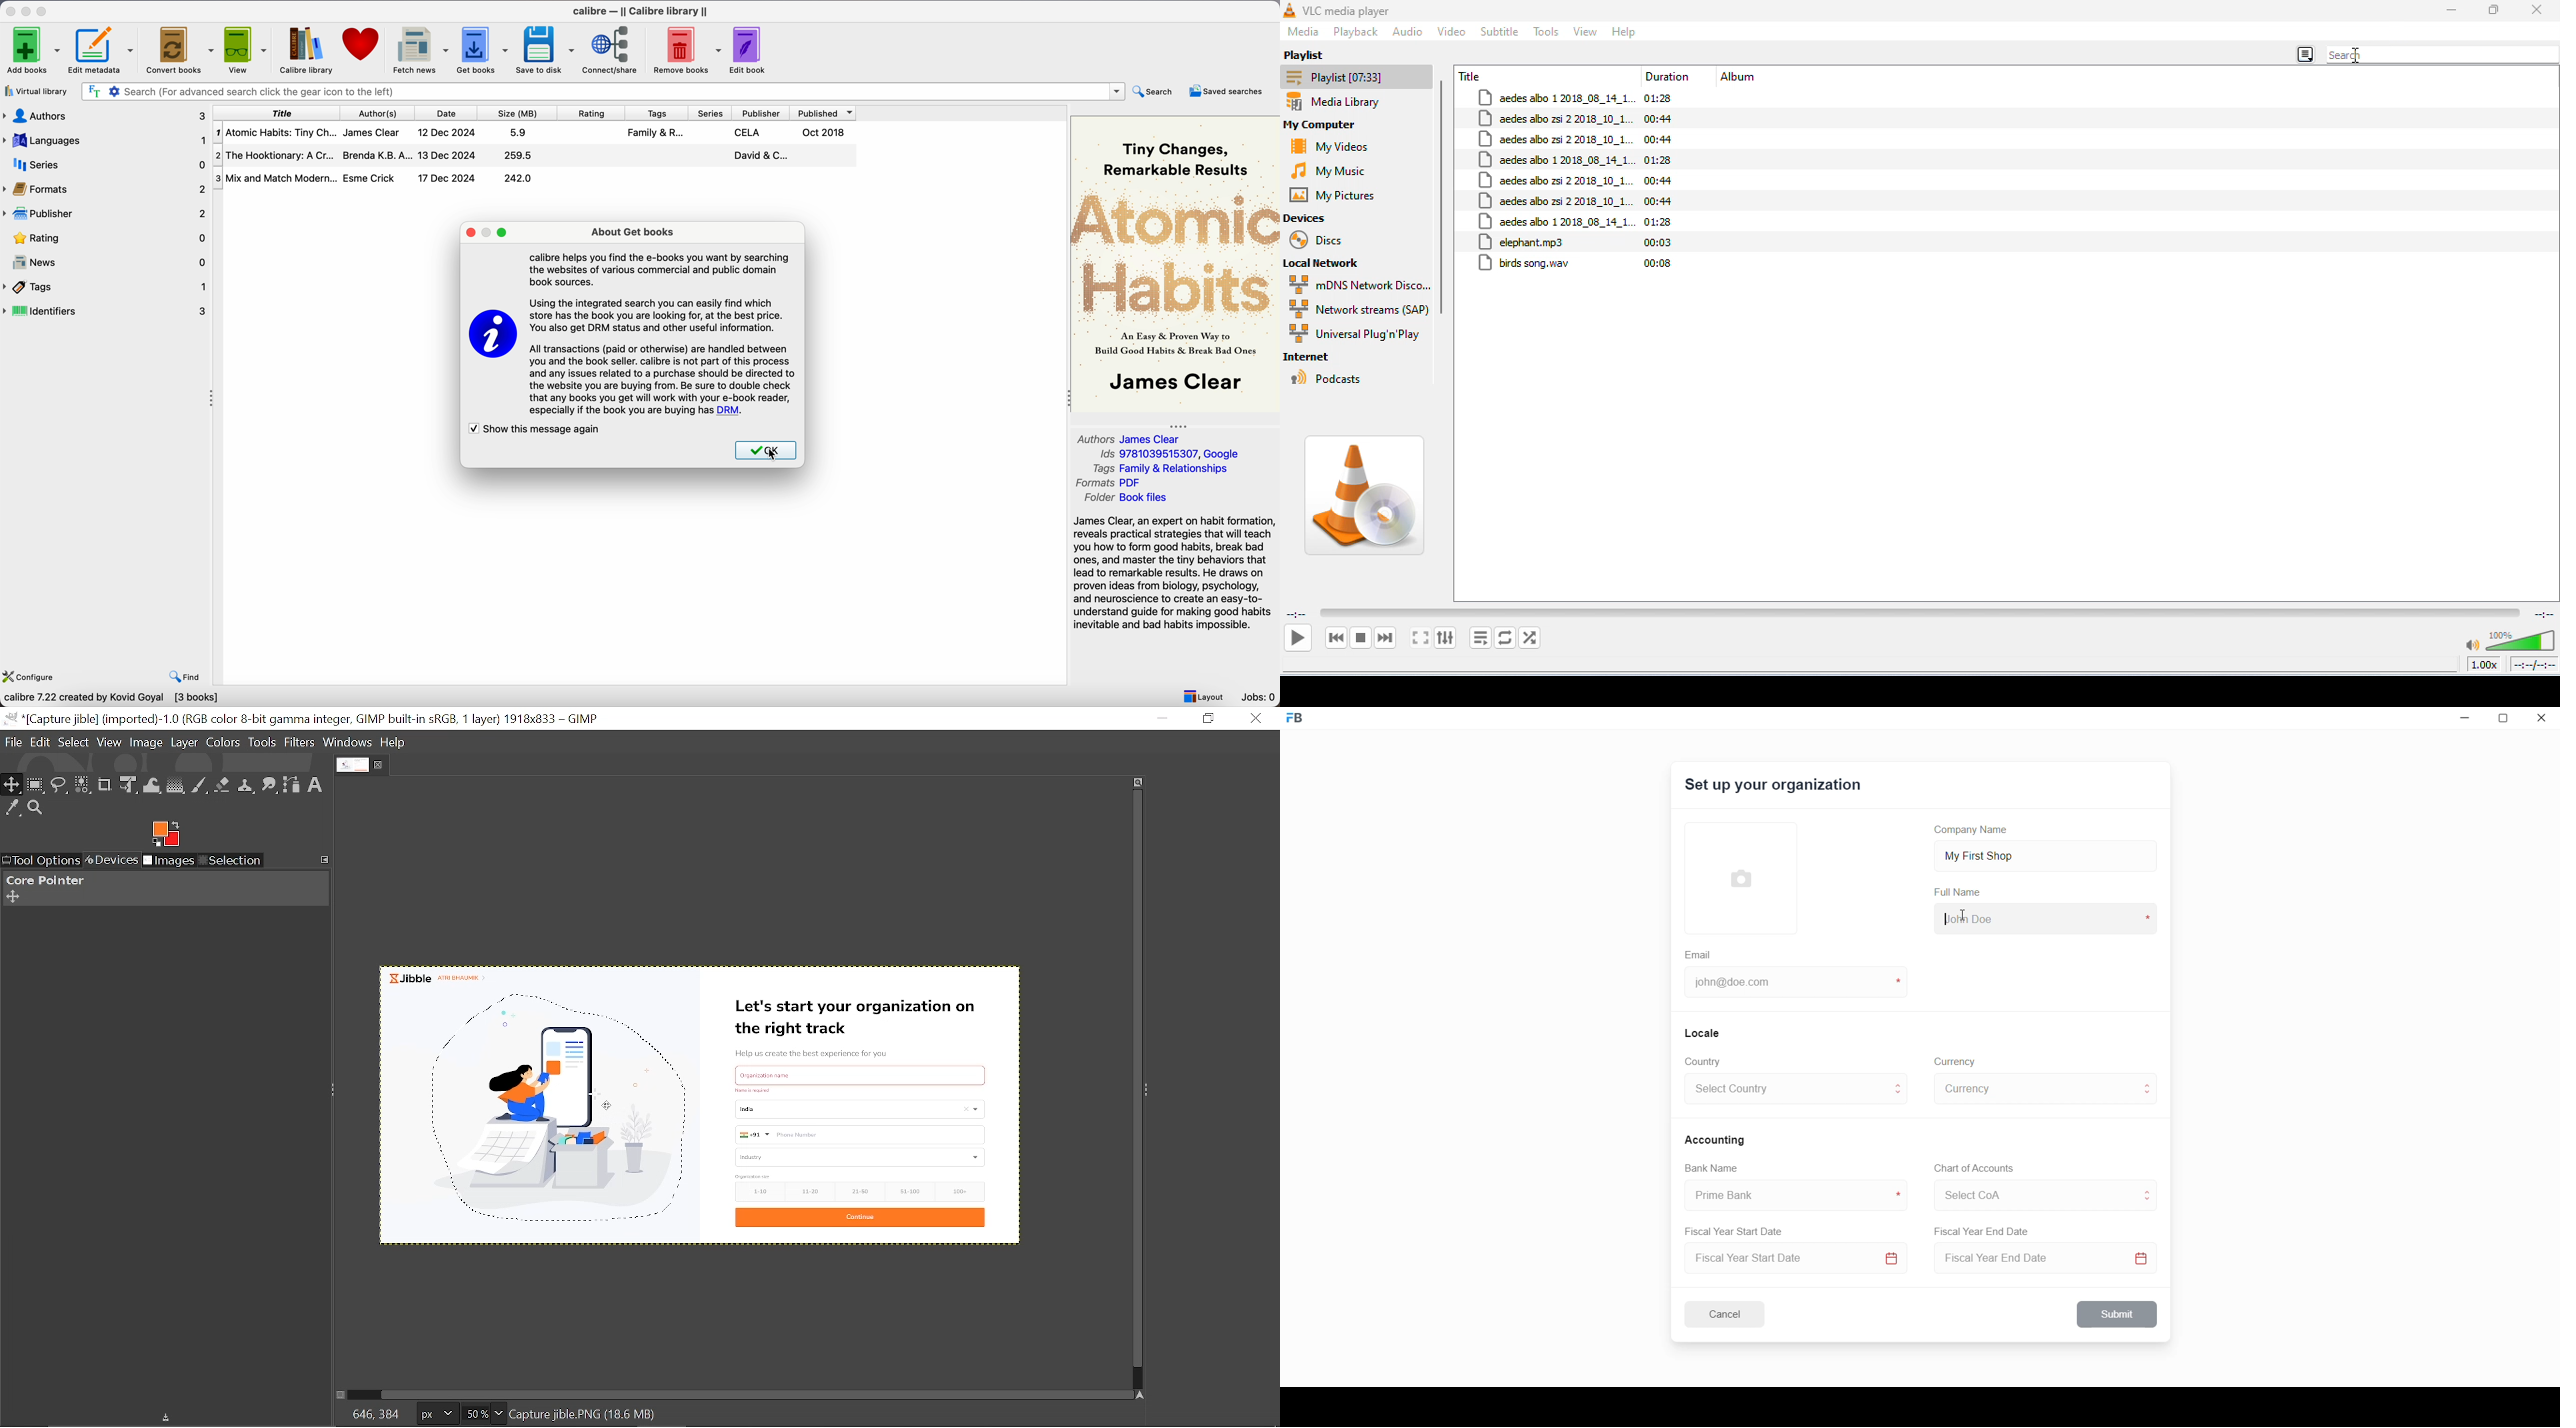  Describe the element at coordinates (1356, 335) in the screenshot. I see `universal plug play` at that location.